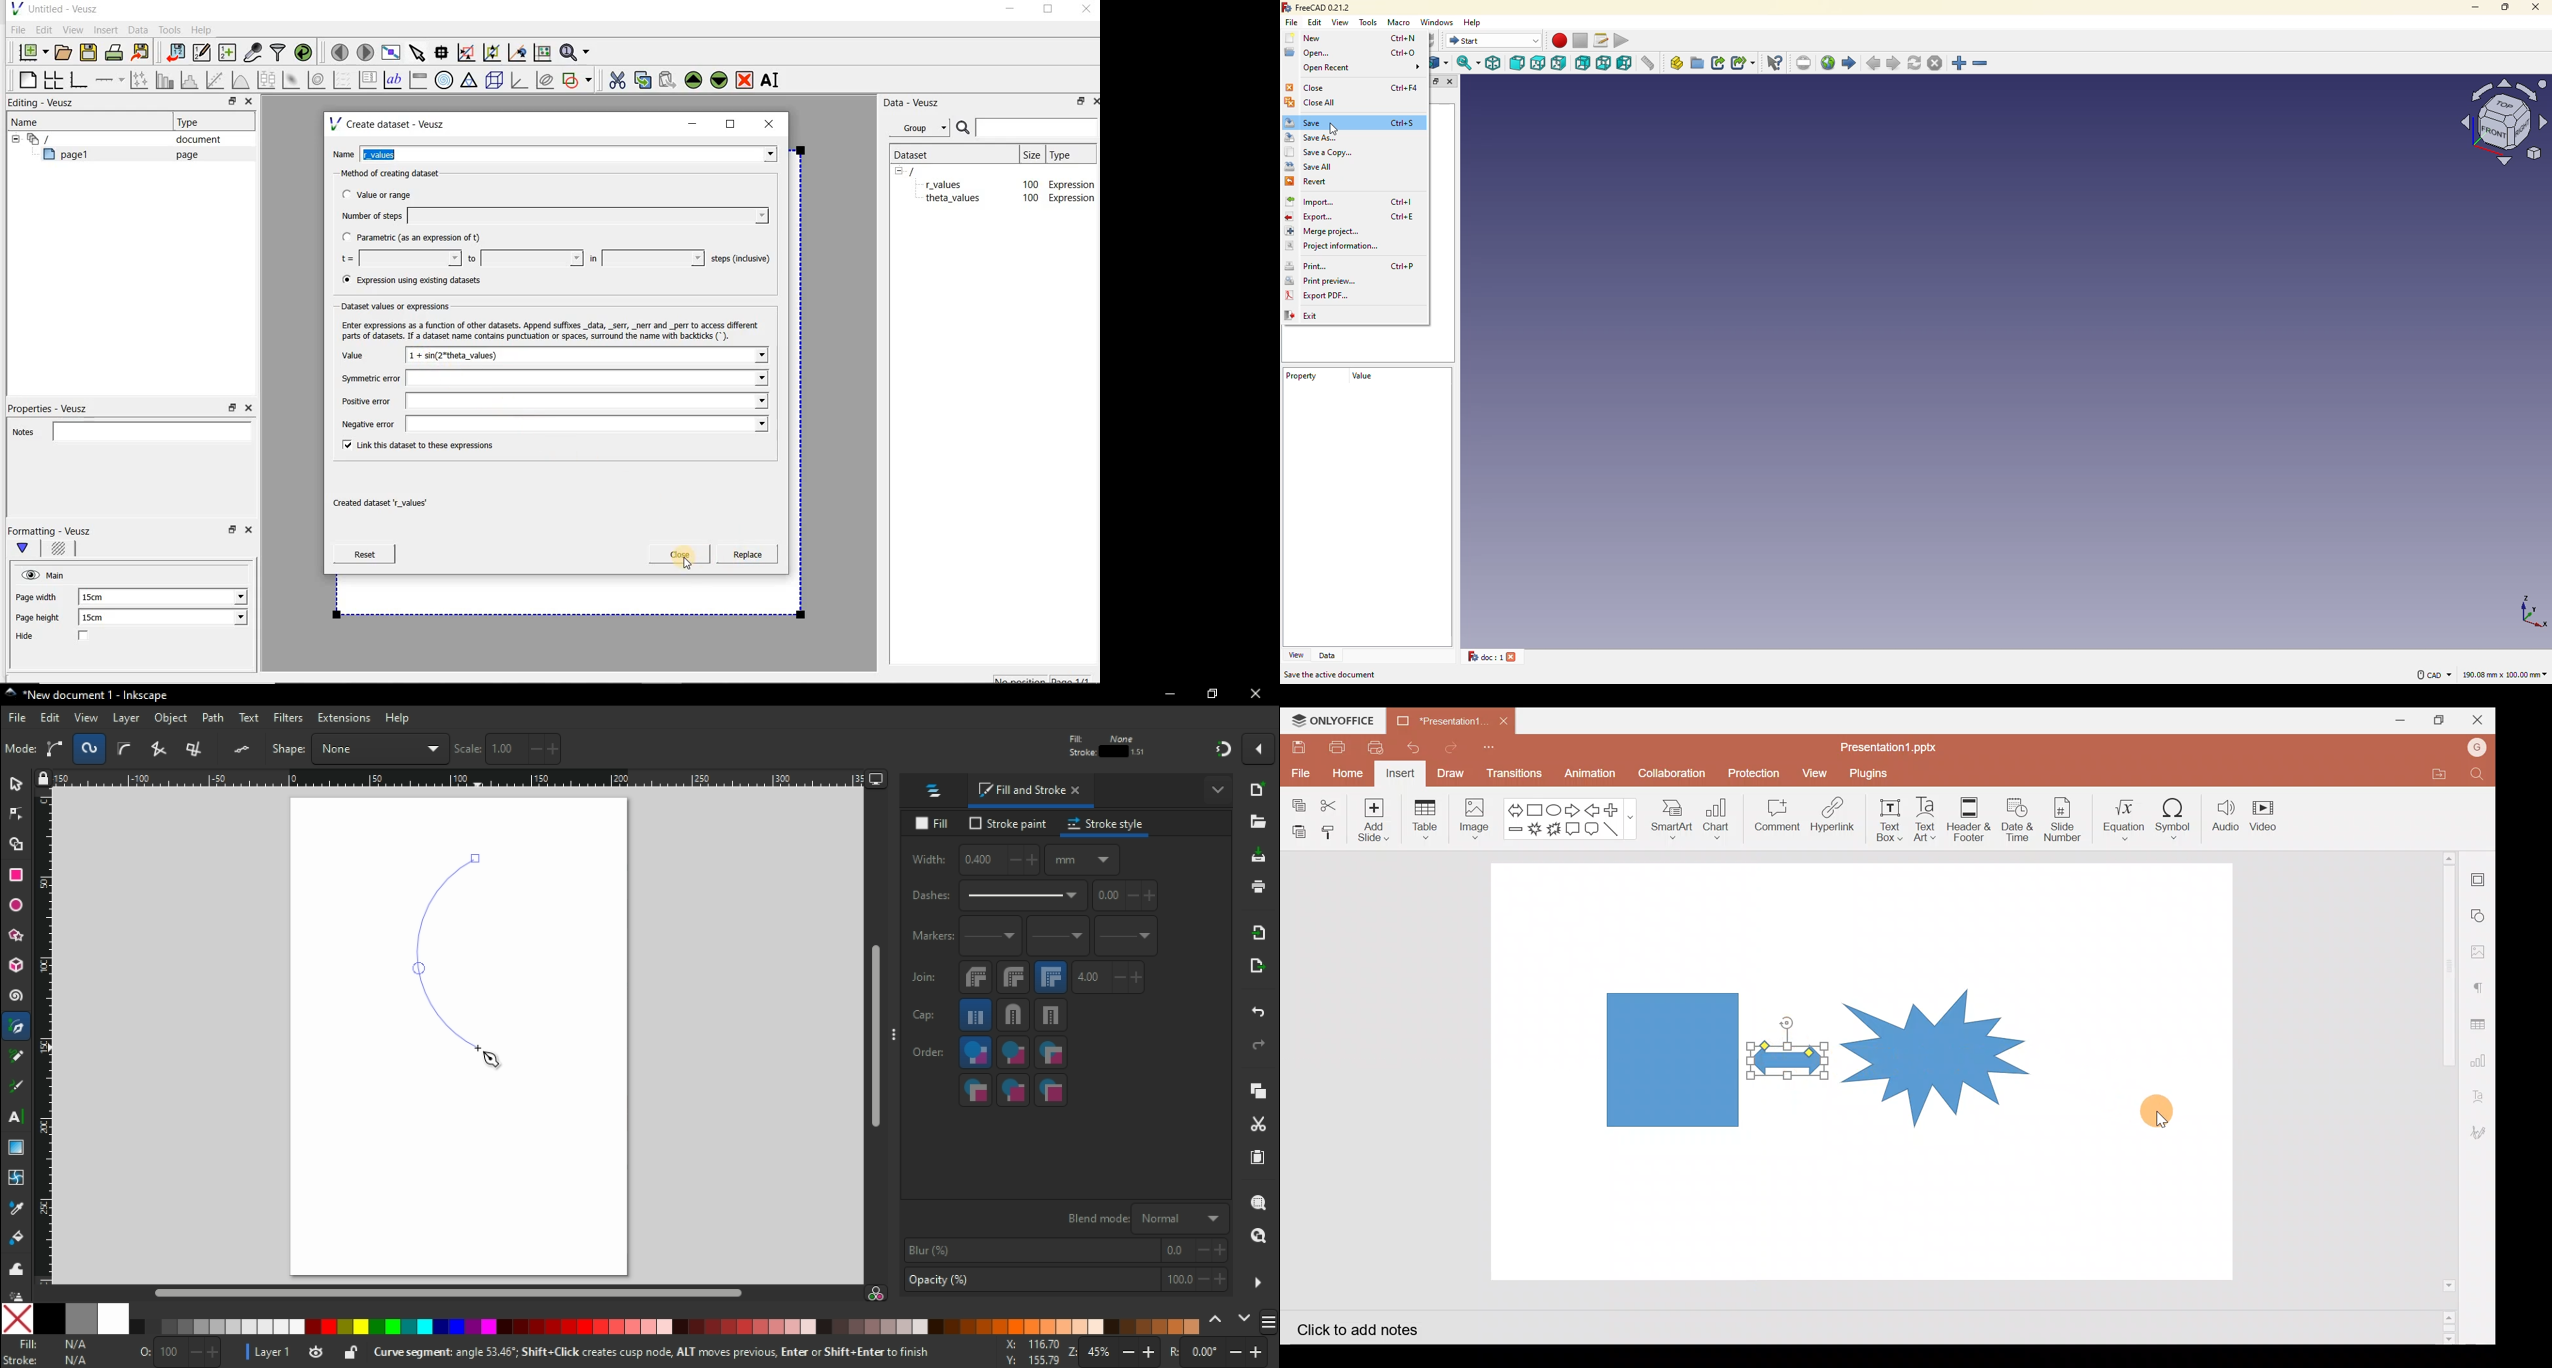  I want to click on Transitions, so click(1512, 774).